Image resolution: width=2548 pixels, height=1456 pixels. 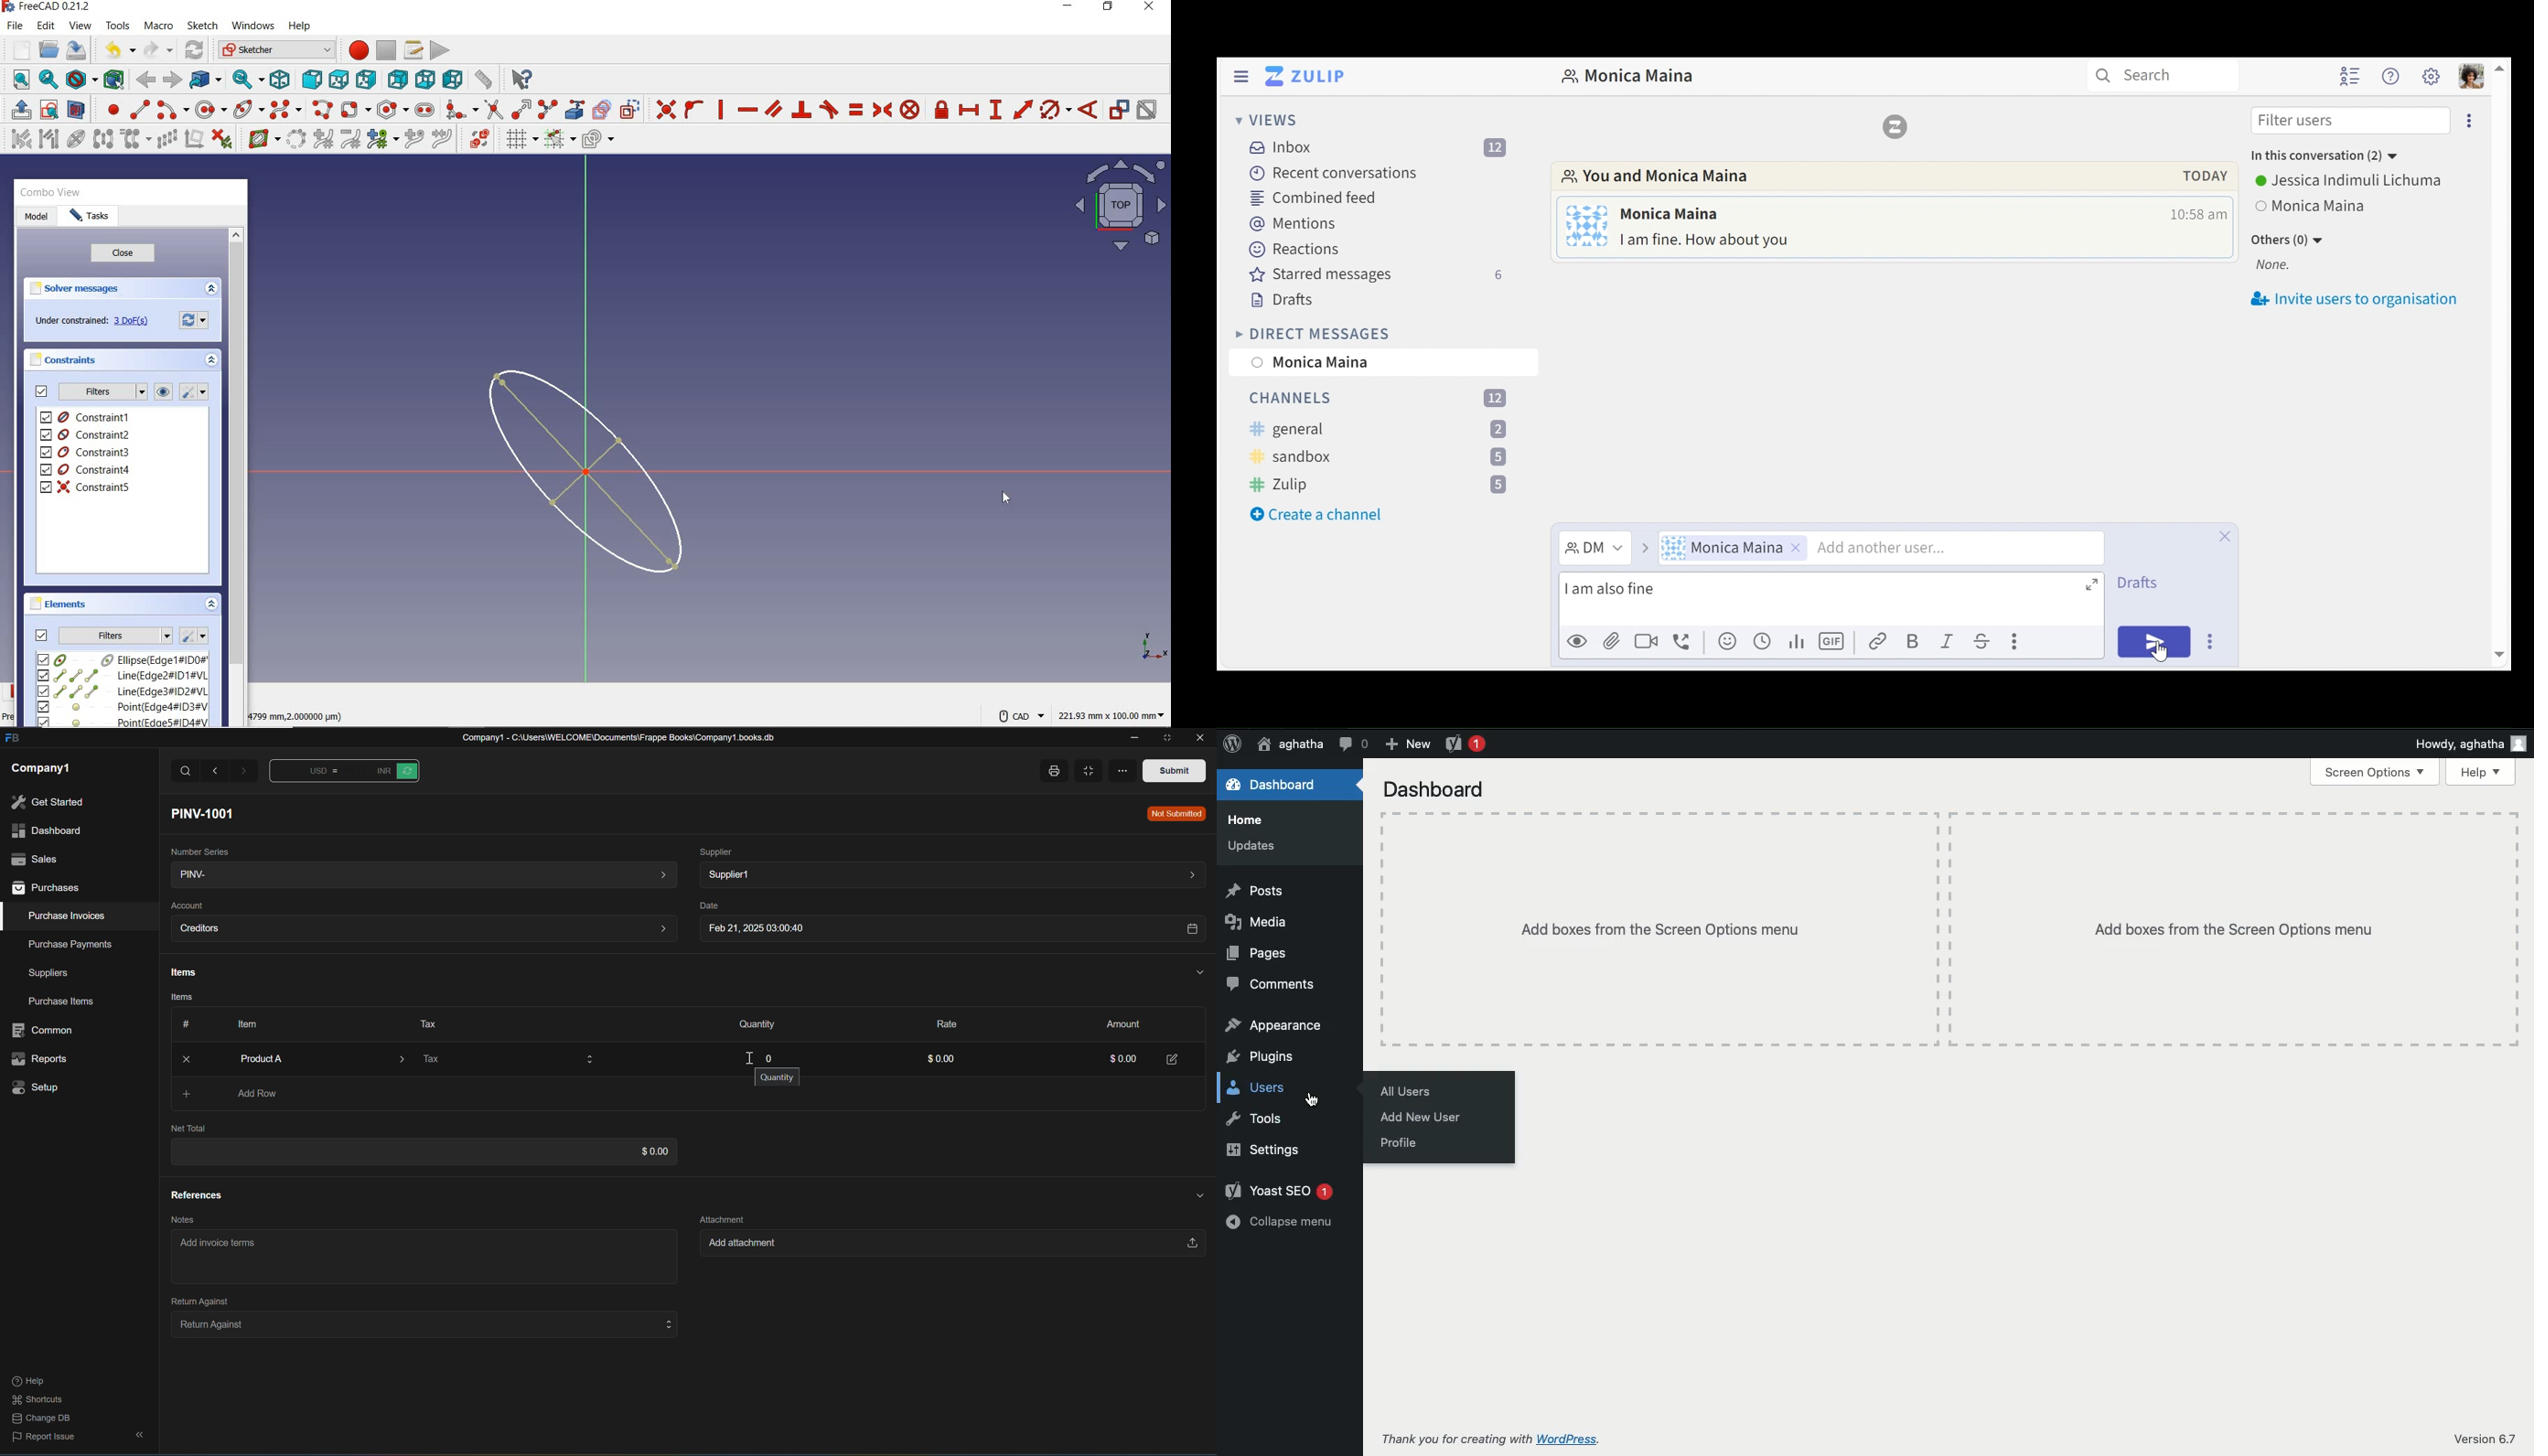 What do you see at coordinates (178, 998) in the screenshot?
I see `Items` at bounding box center [178, 998].